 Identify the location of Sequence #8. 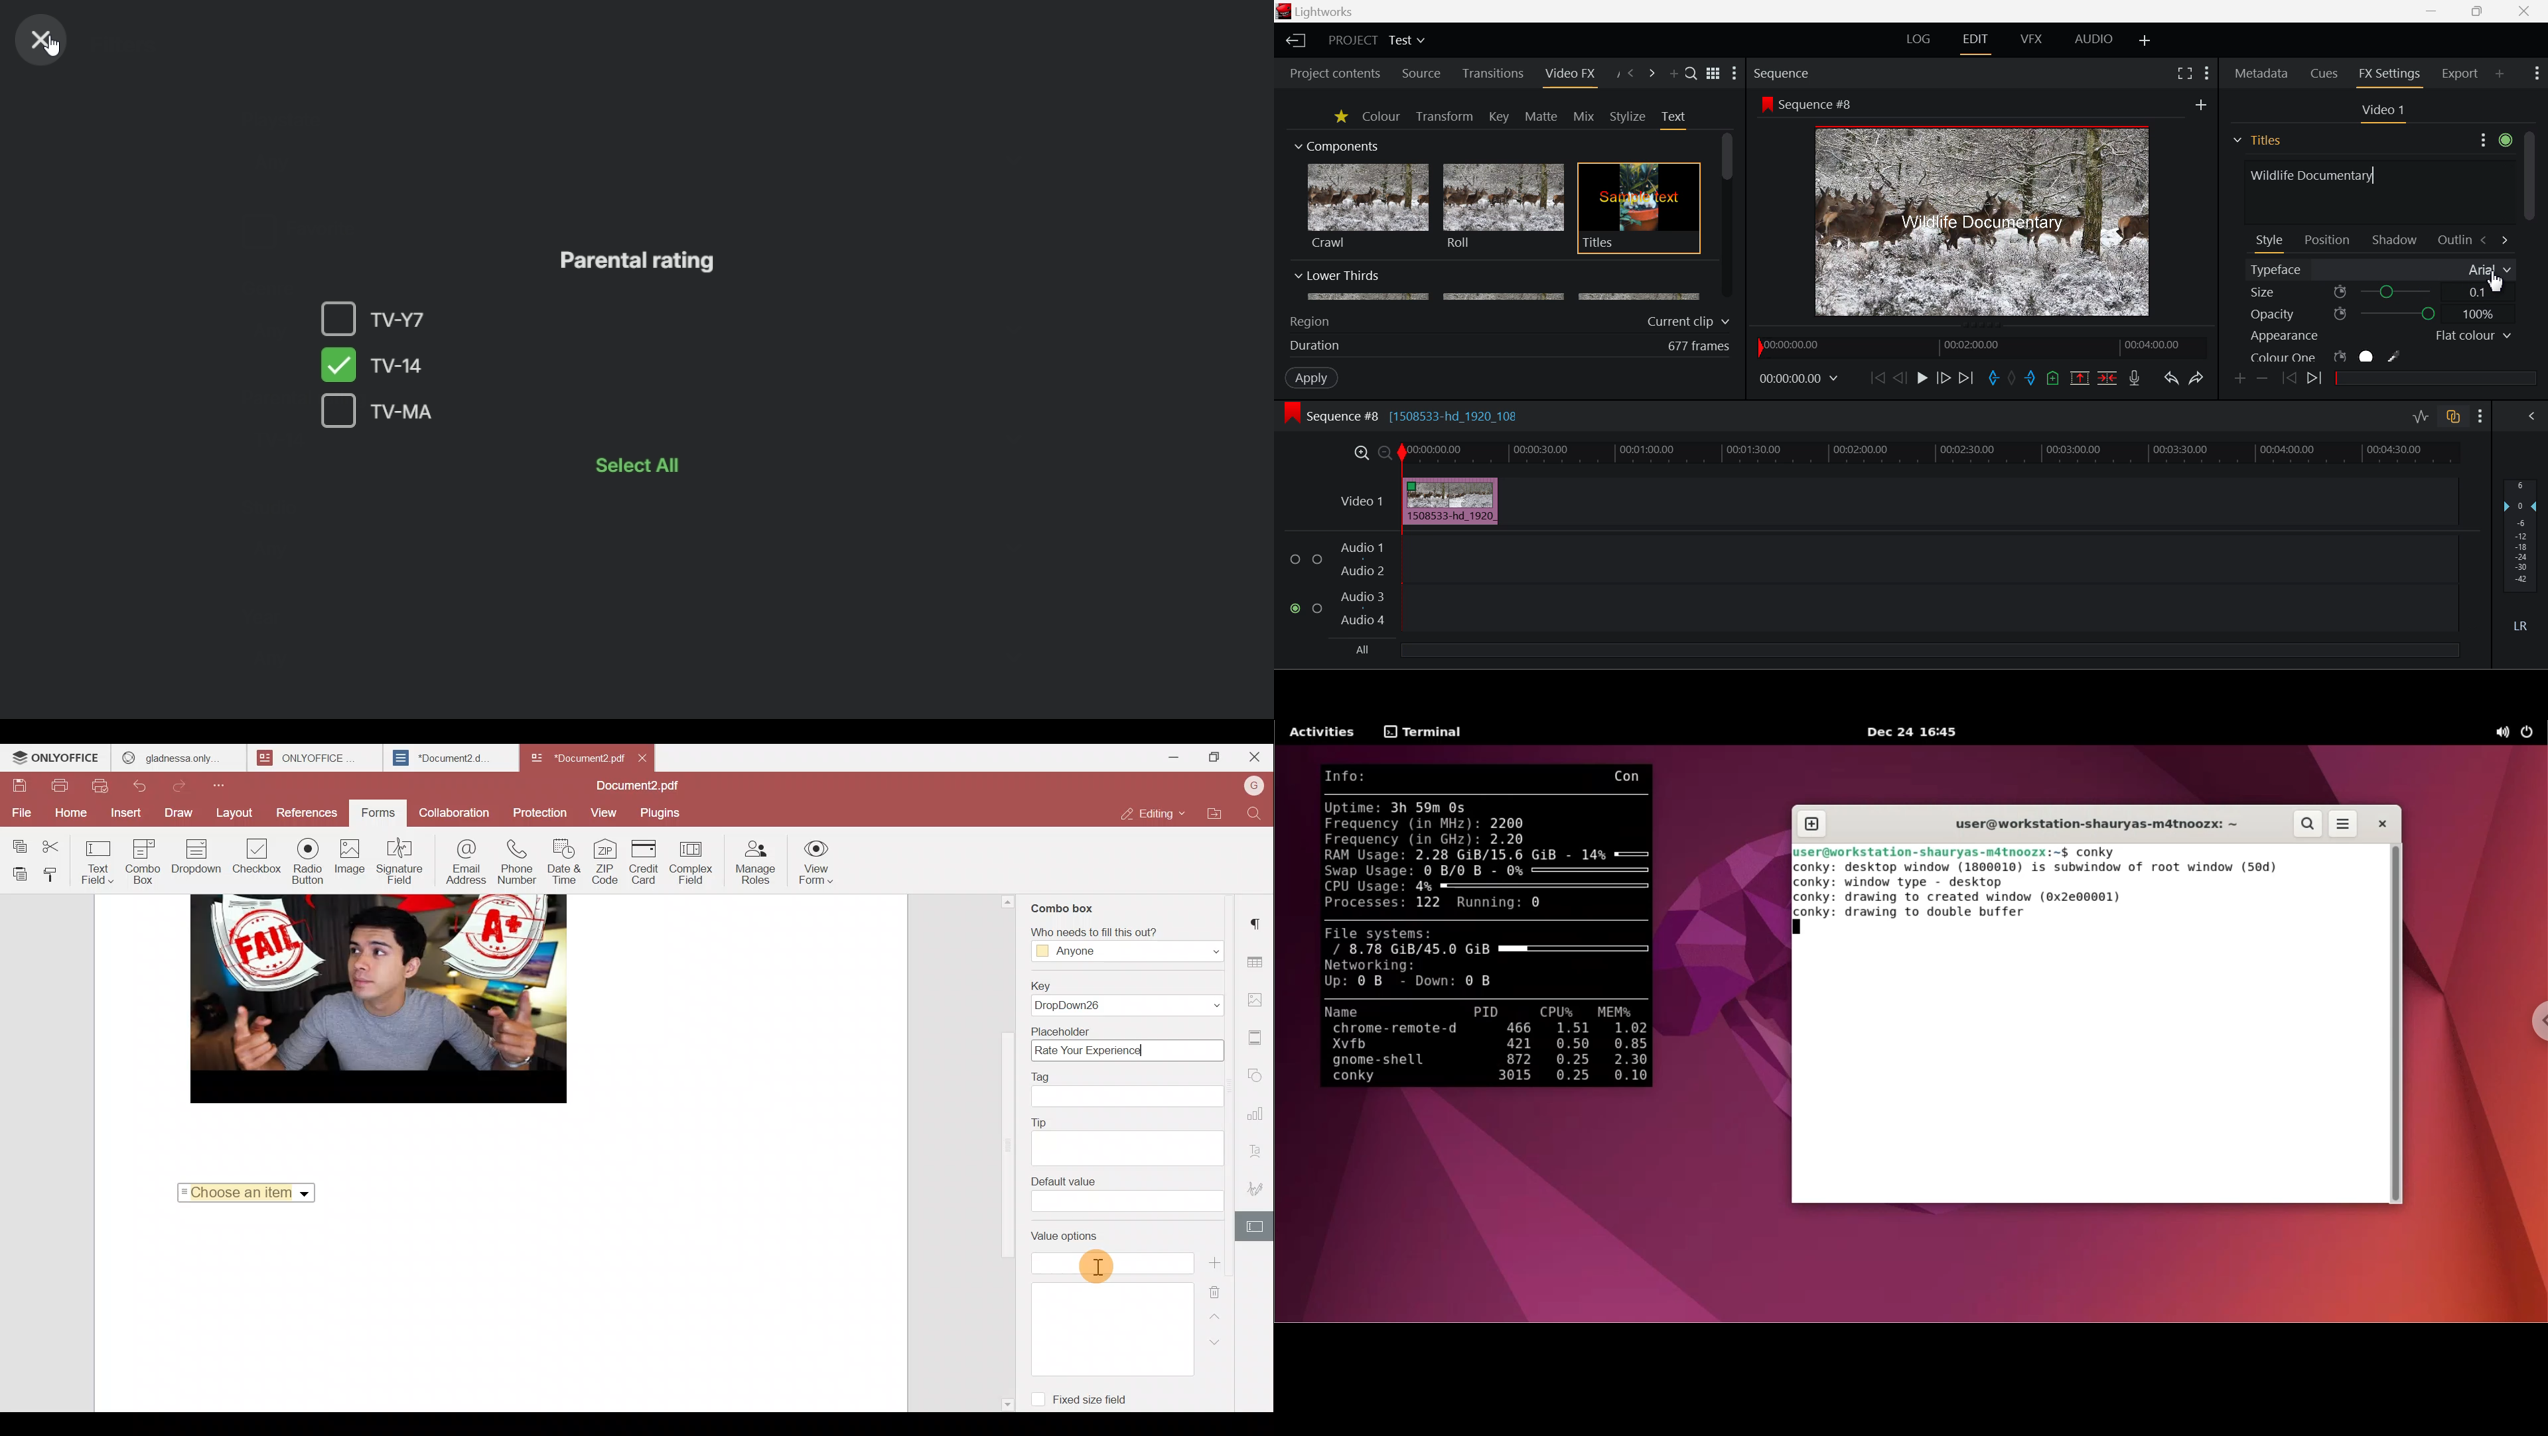
(1821, 105).